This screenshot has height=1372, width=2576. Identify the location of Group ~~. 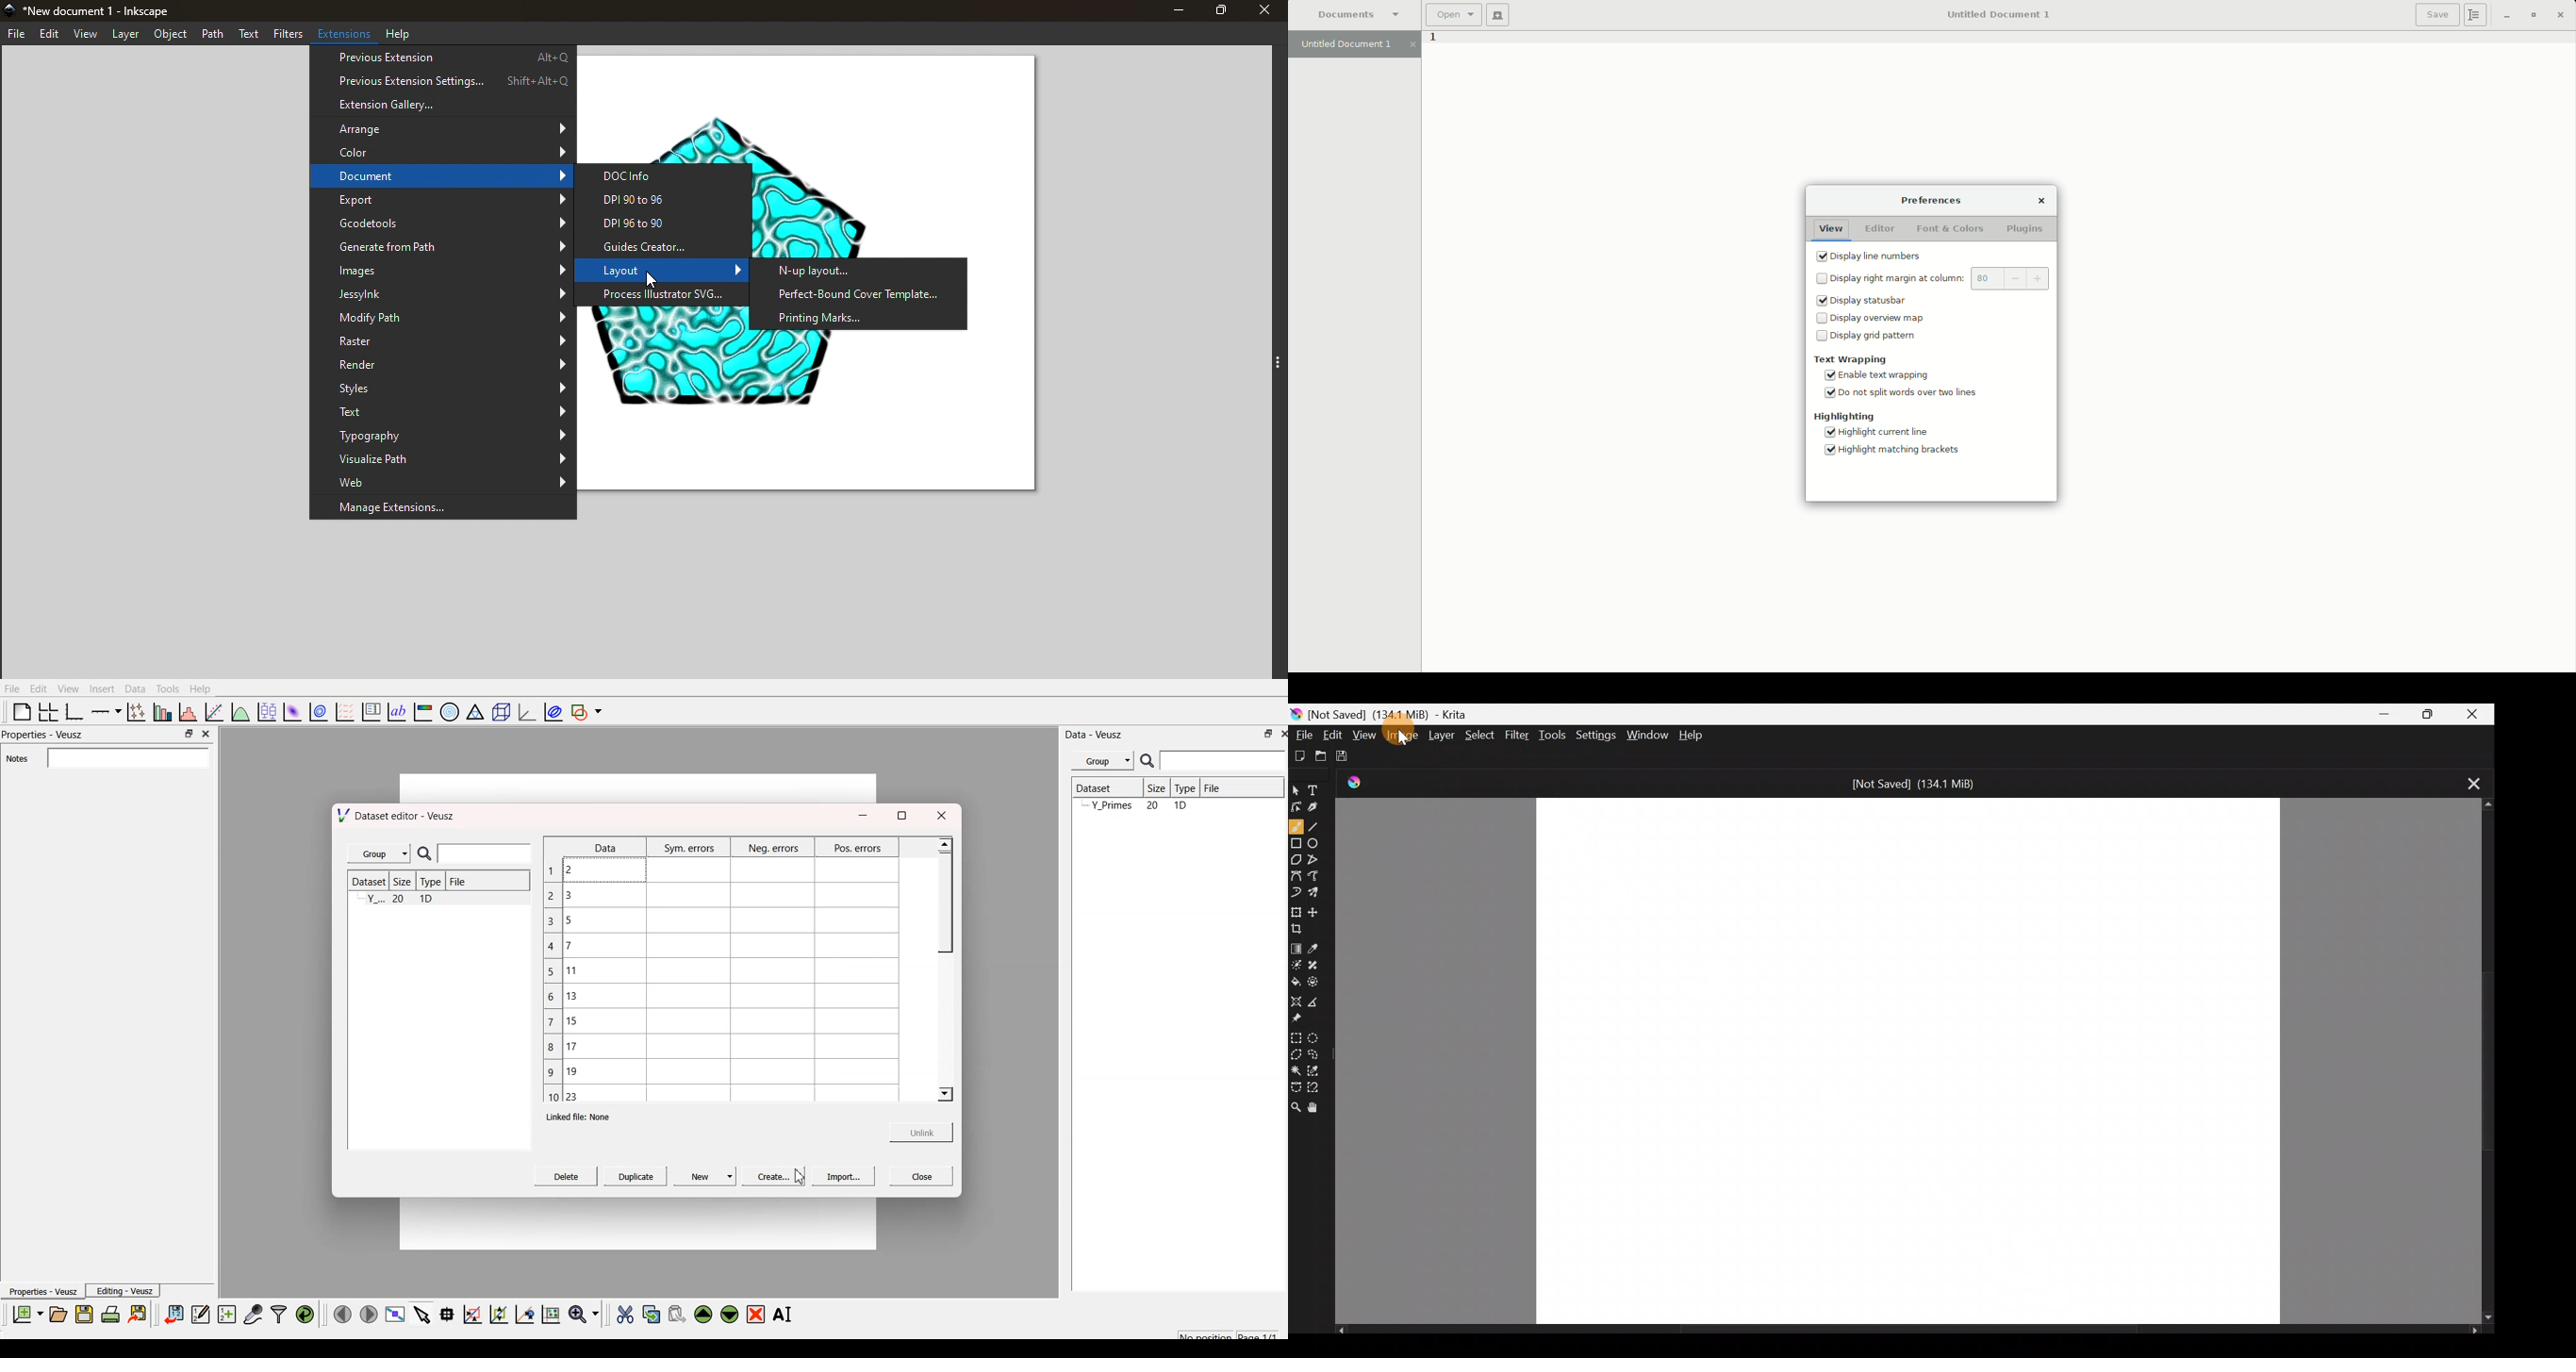
(378, 855).